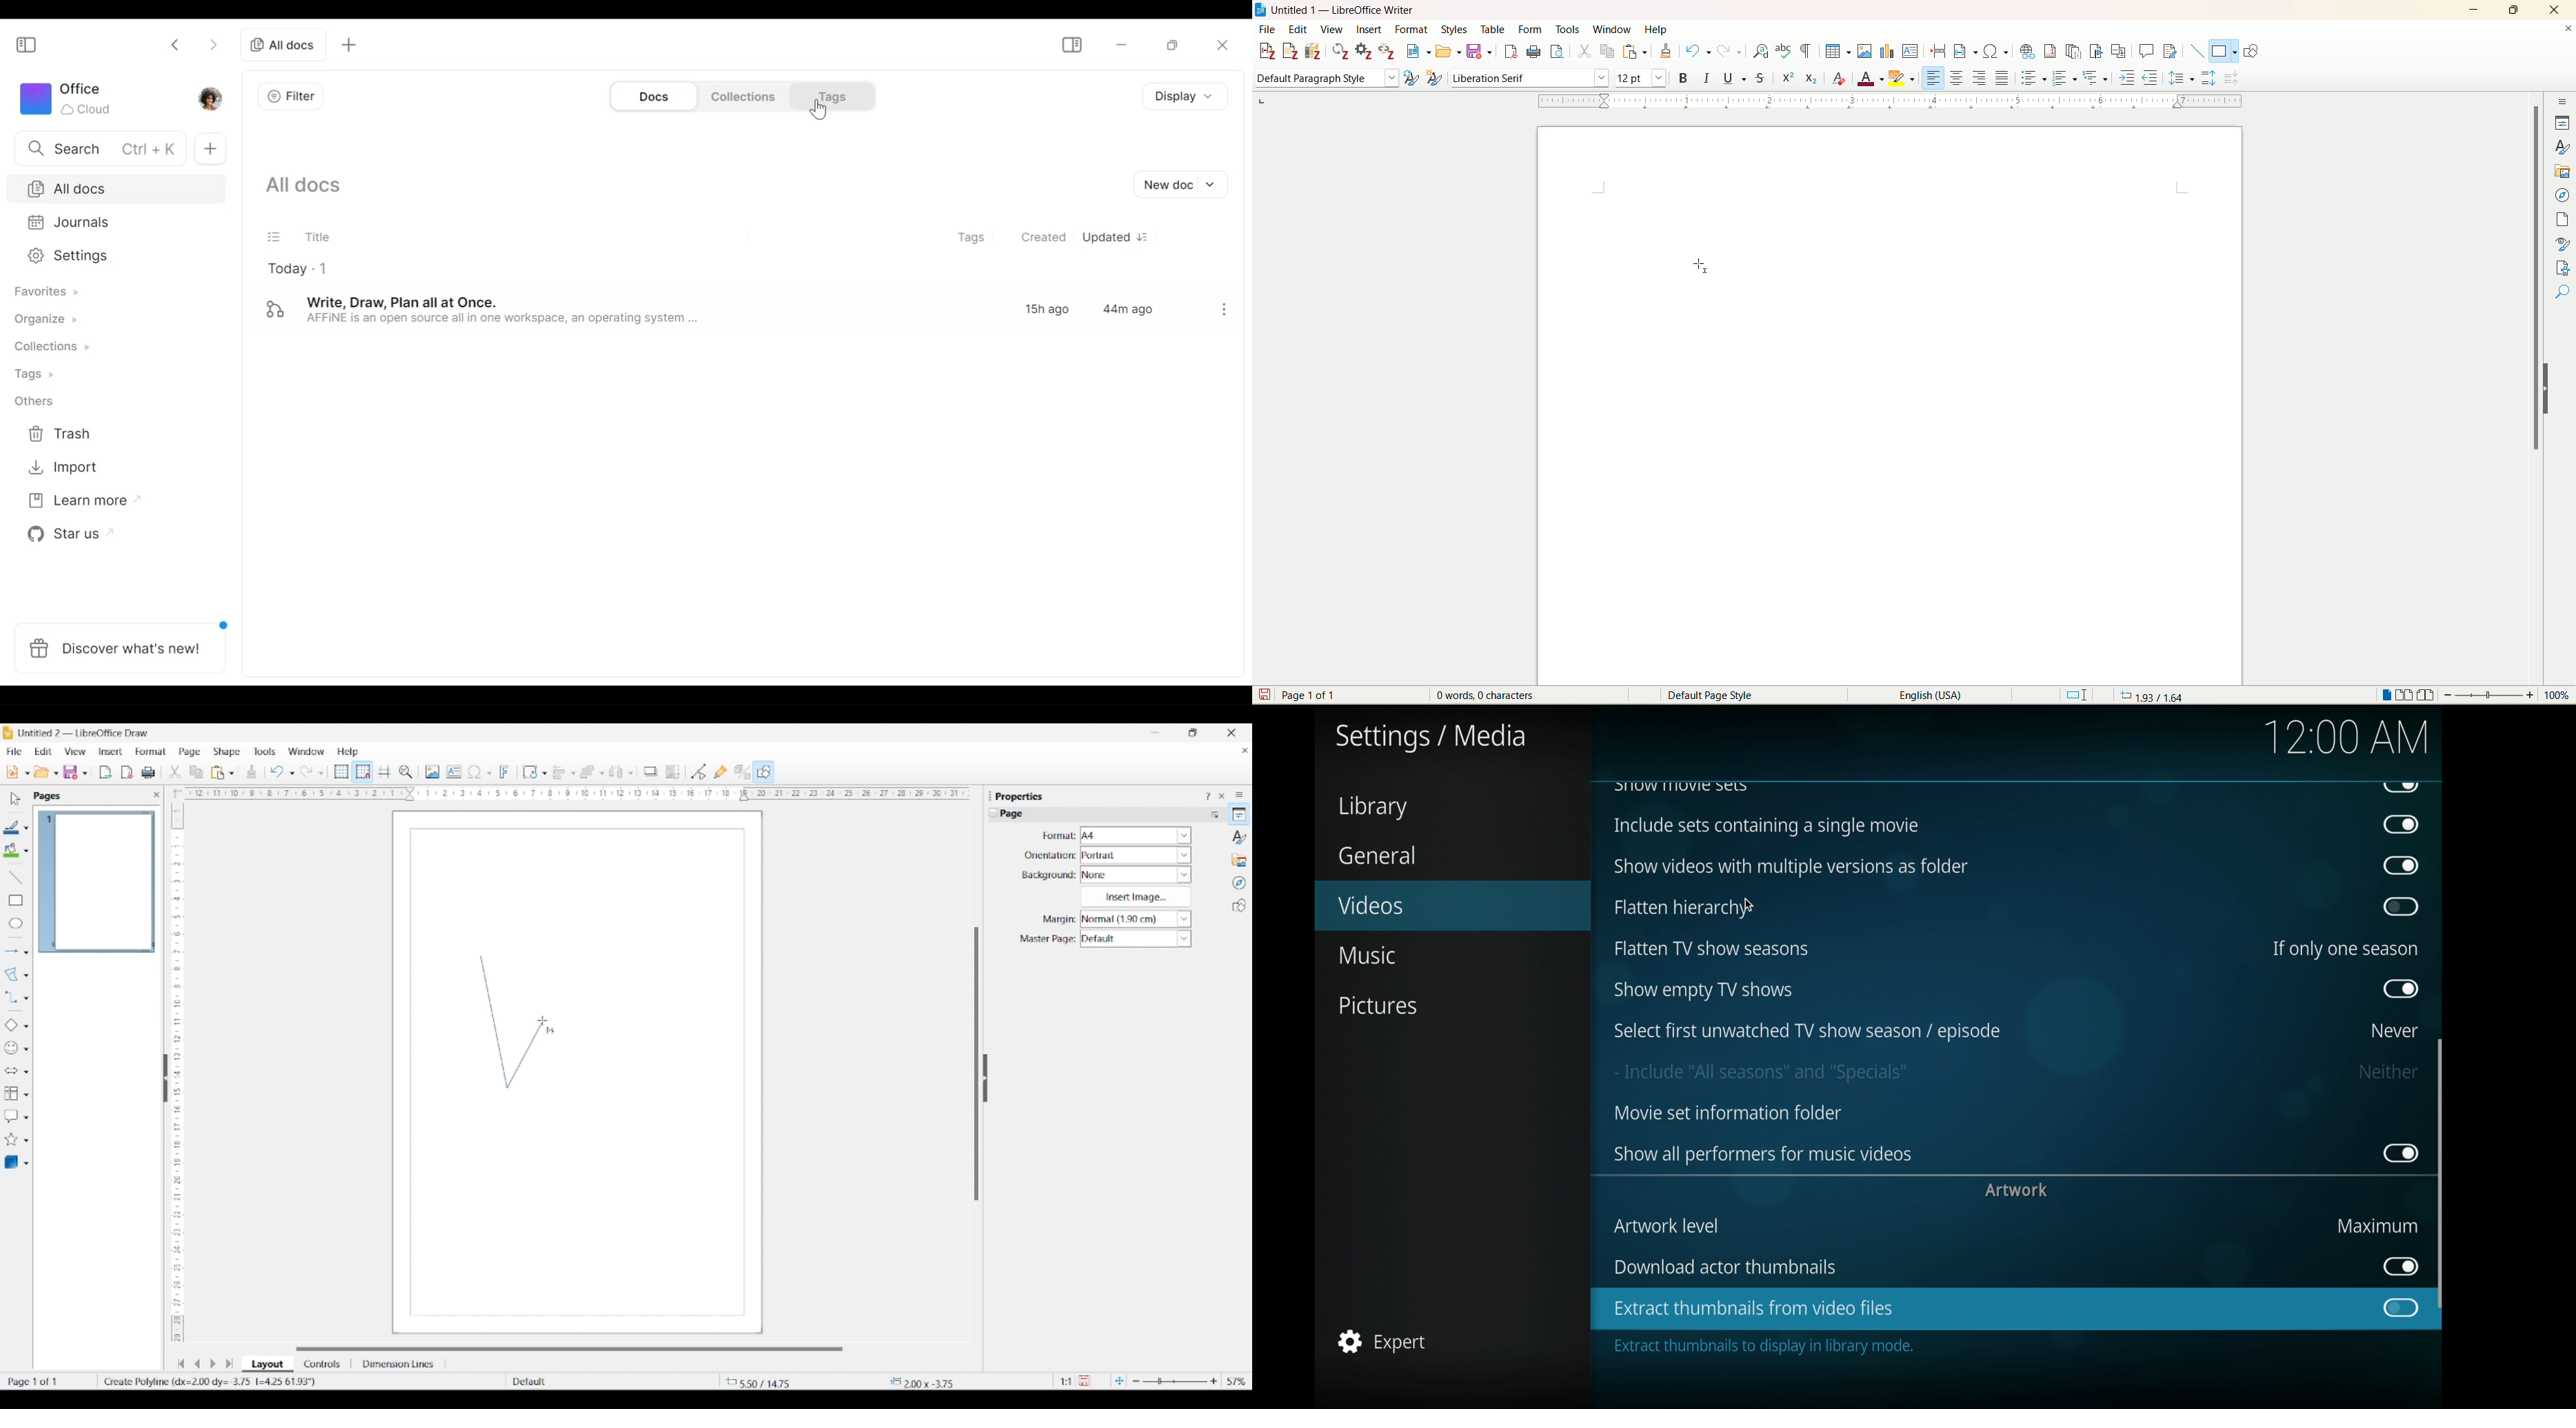 The width and height of the screenshot is (2576, 1428). I want to click on Hide right sidebar, so click(985, 1078).